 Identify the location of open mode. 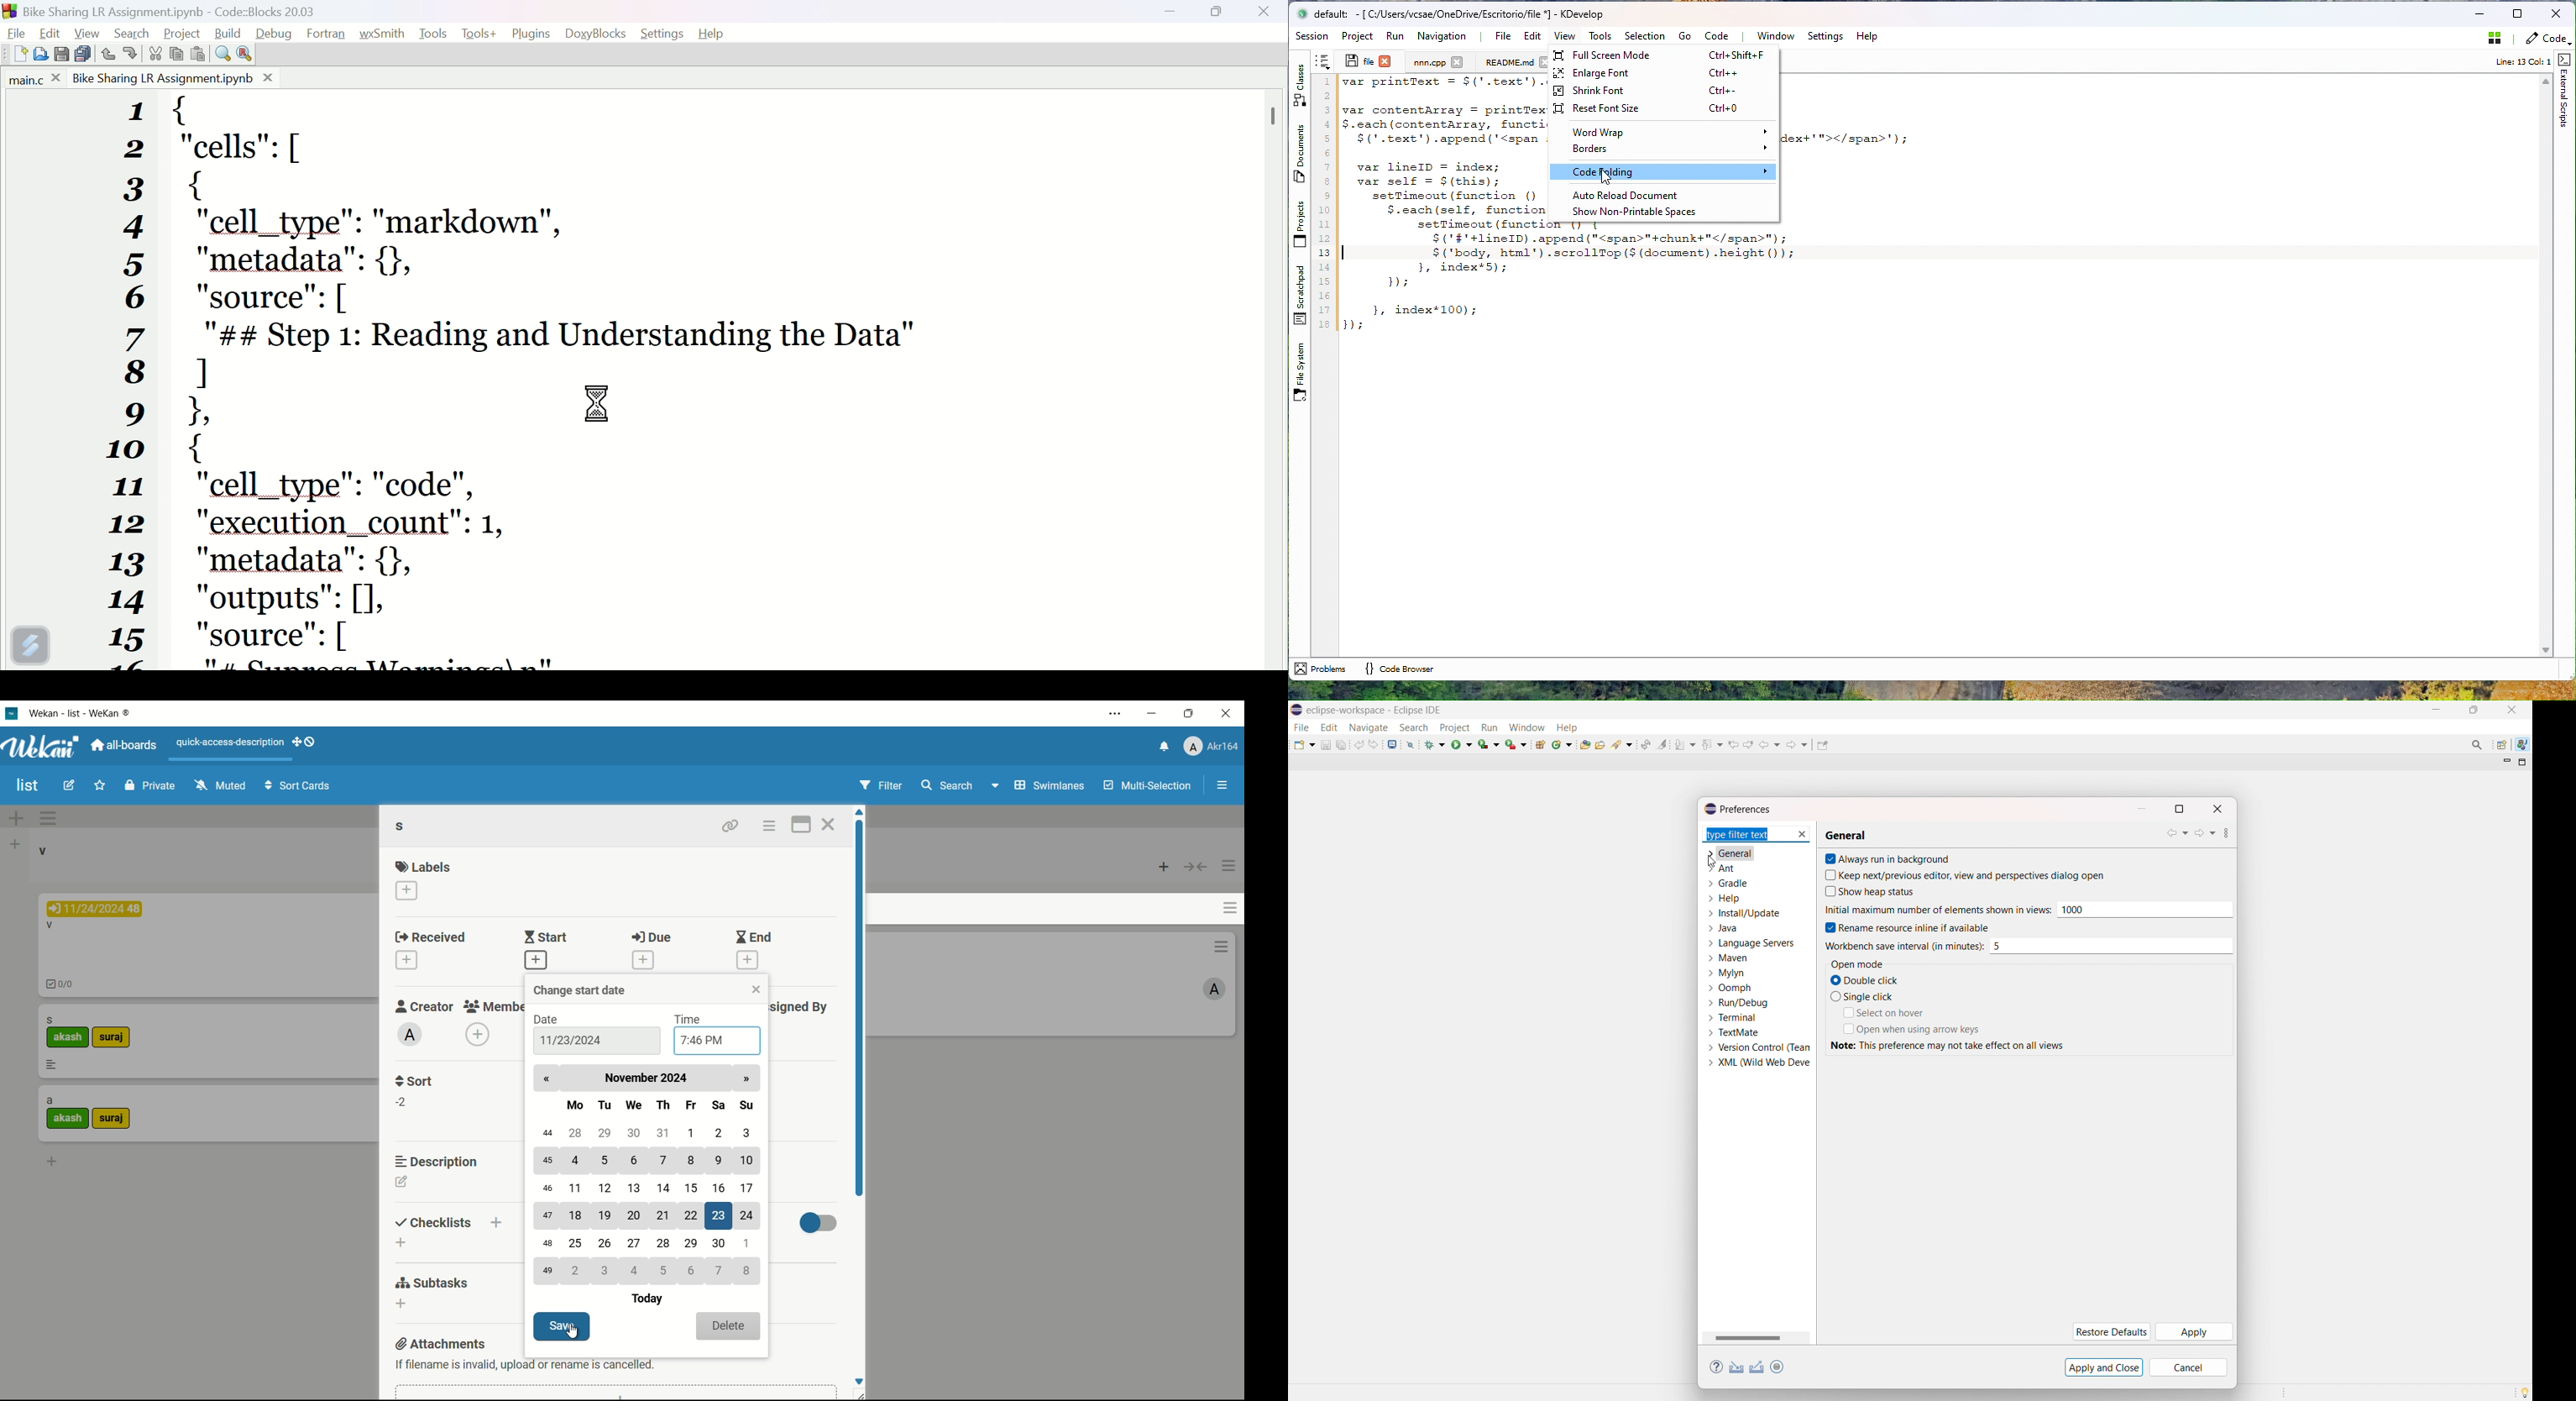
(1857, 964).